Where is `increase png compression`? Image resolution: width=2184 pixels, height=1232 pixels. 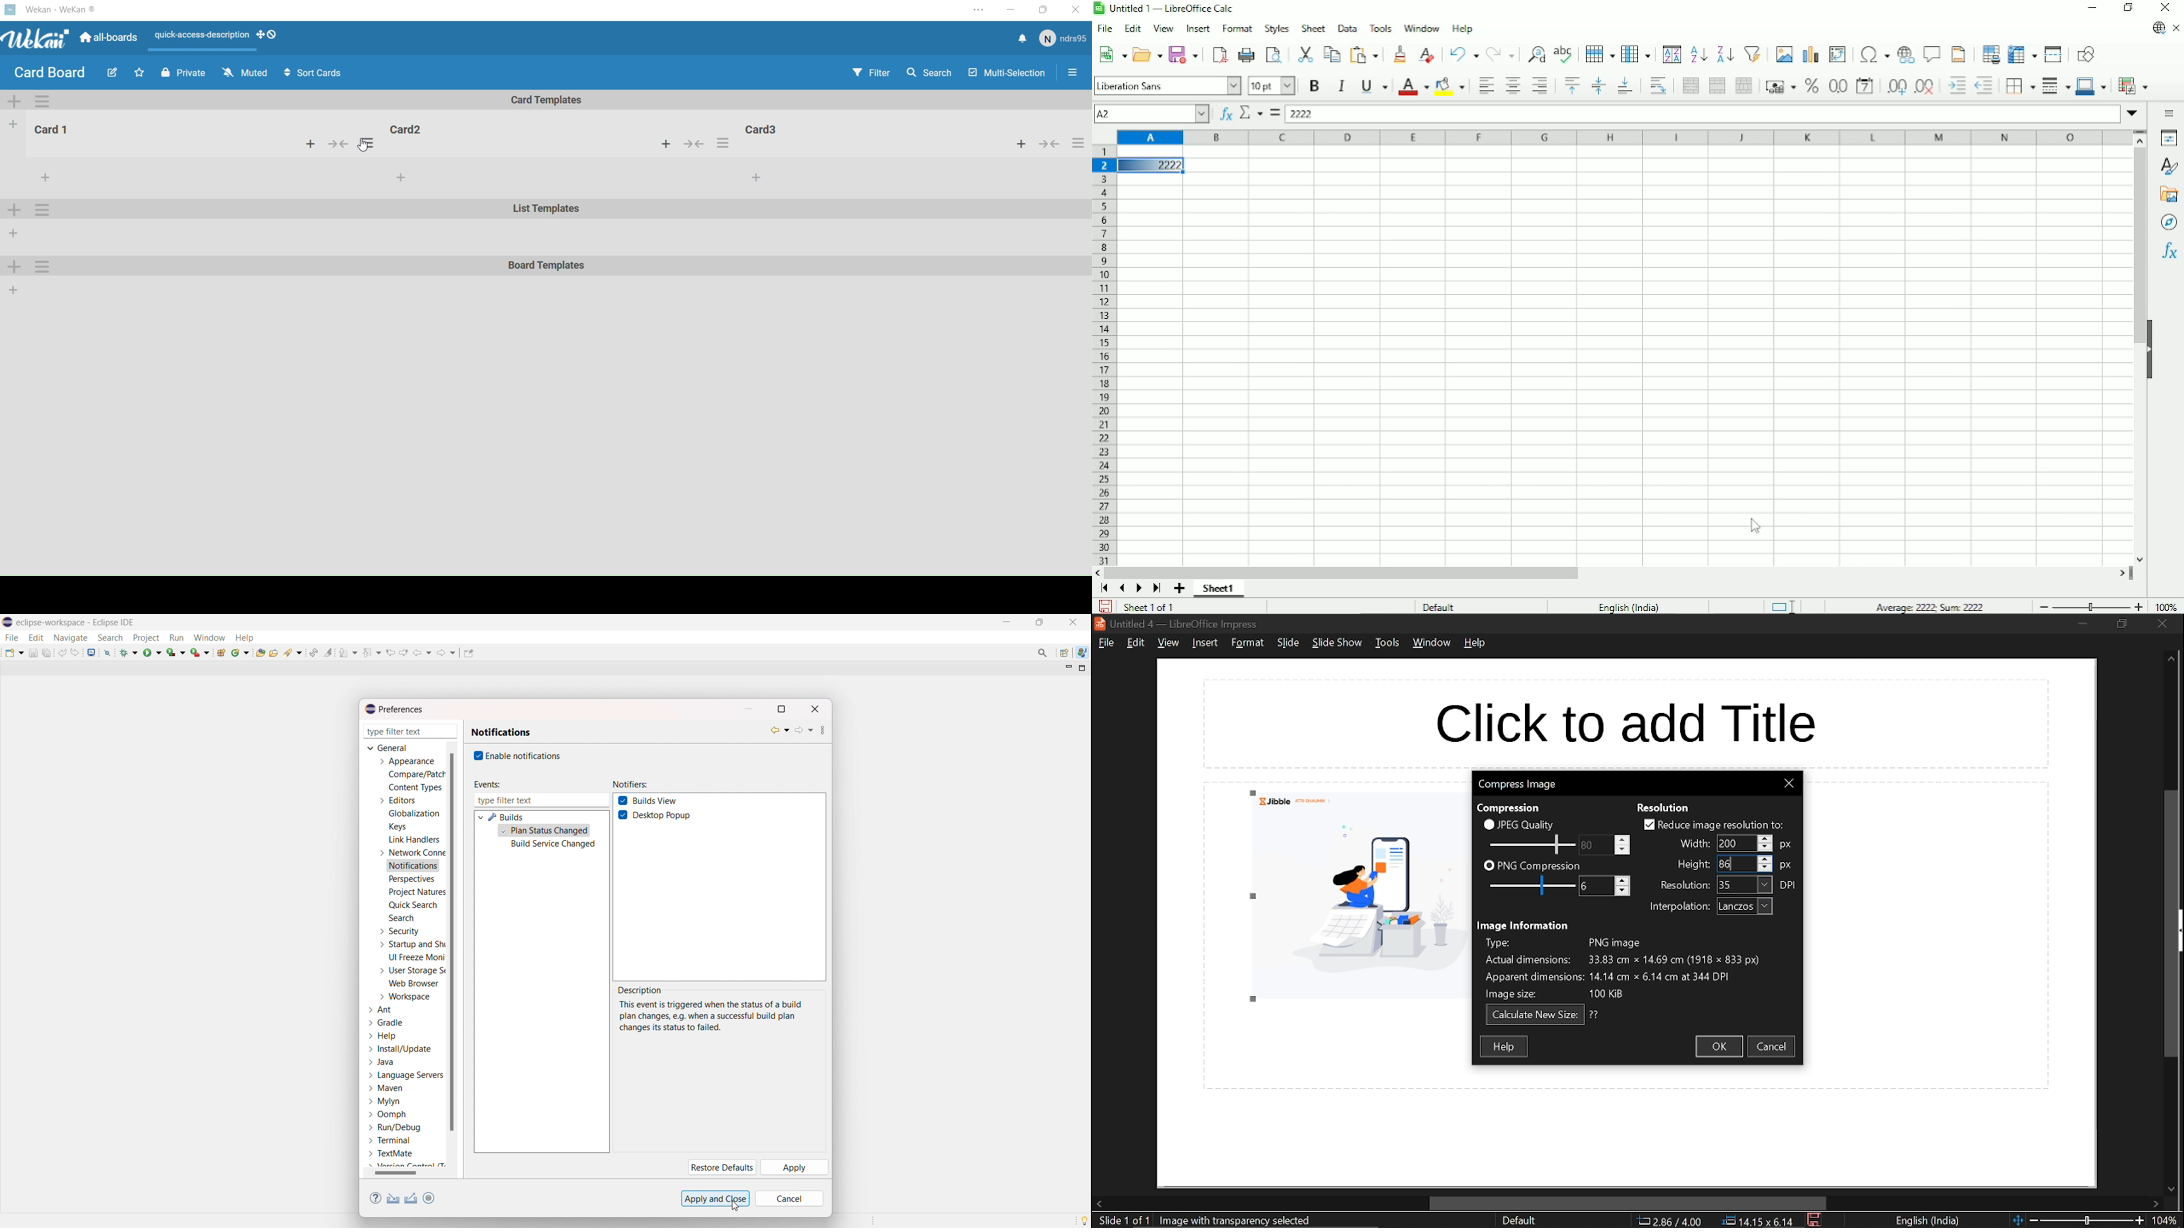
increase png compression is located at coordinates (1623, 880).